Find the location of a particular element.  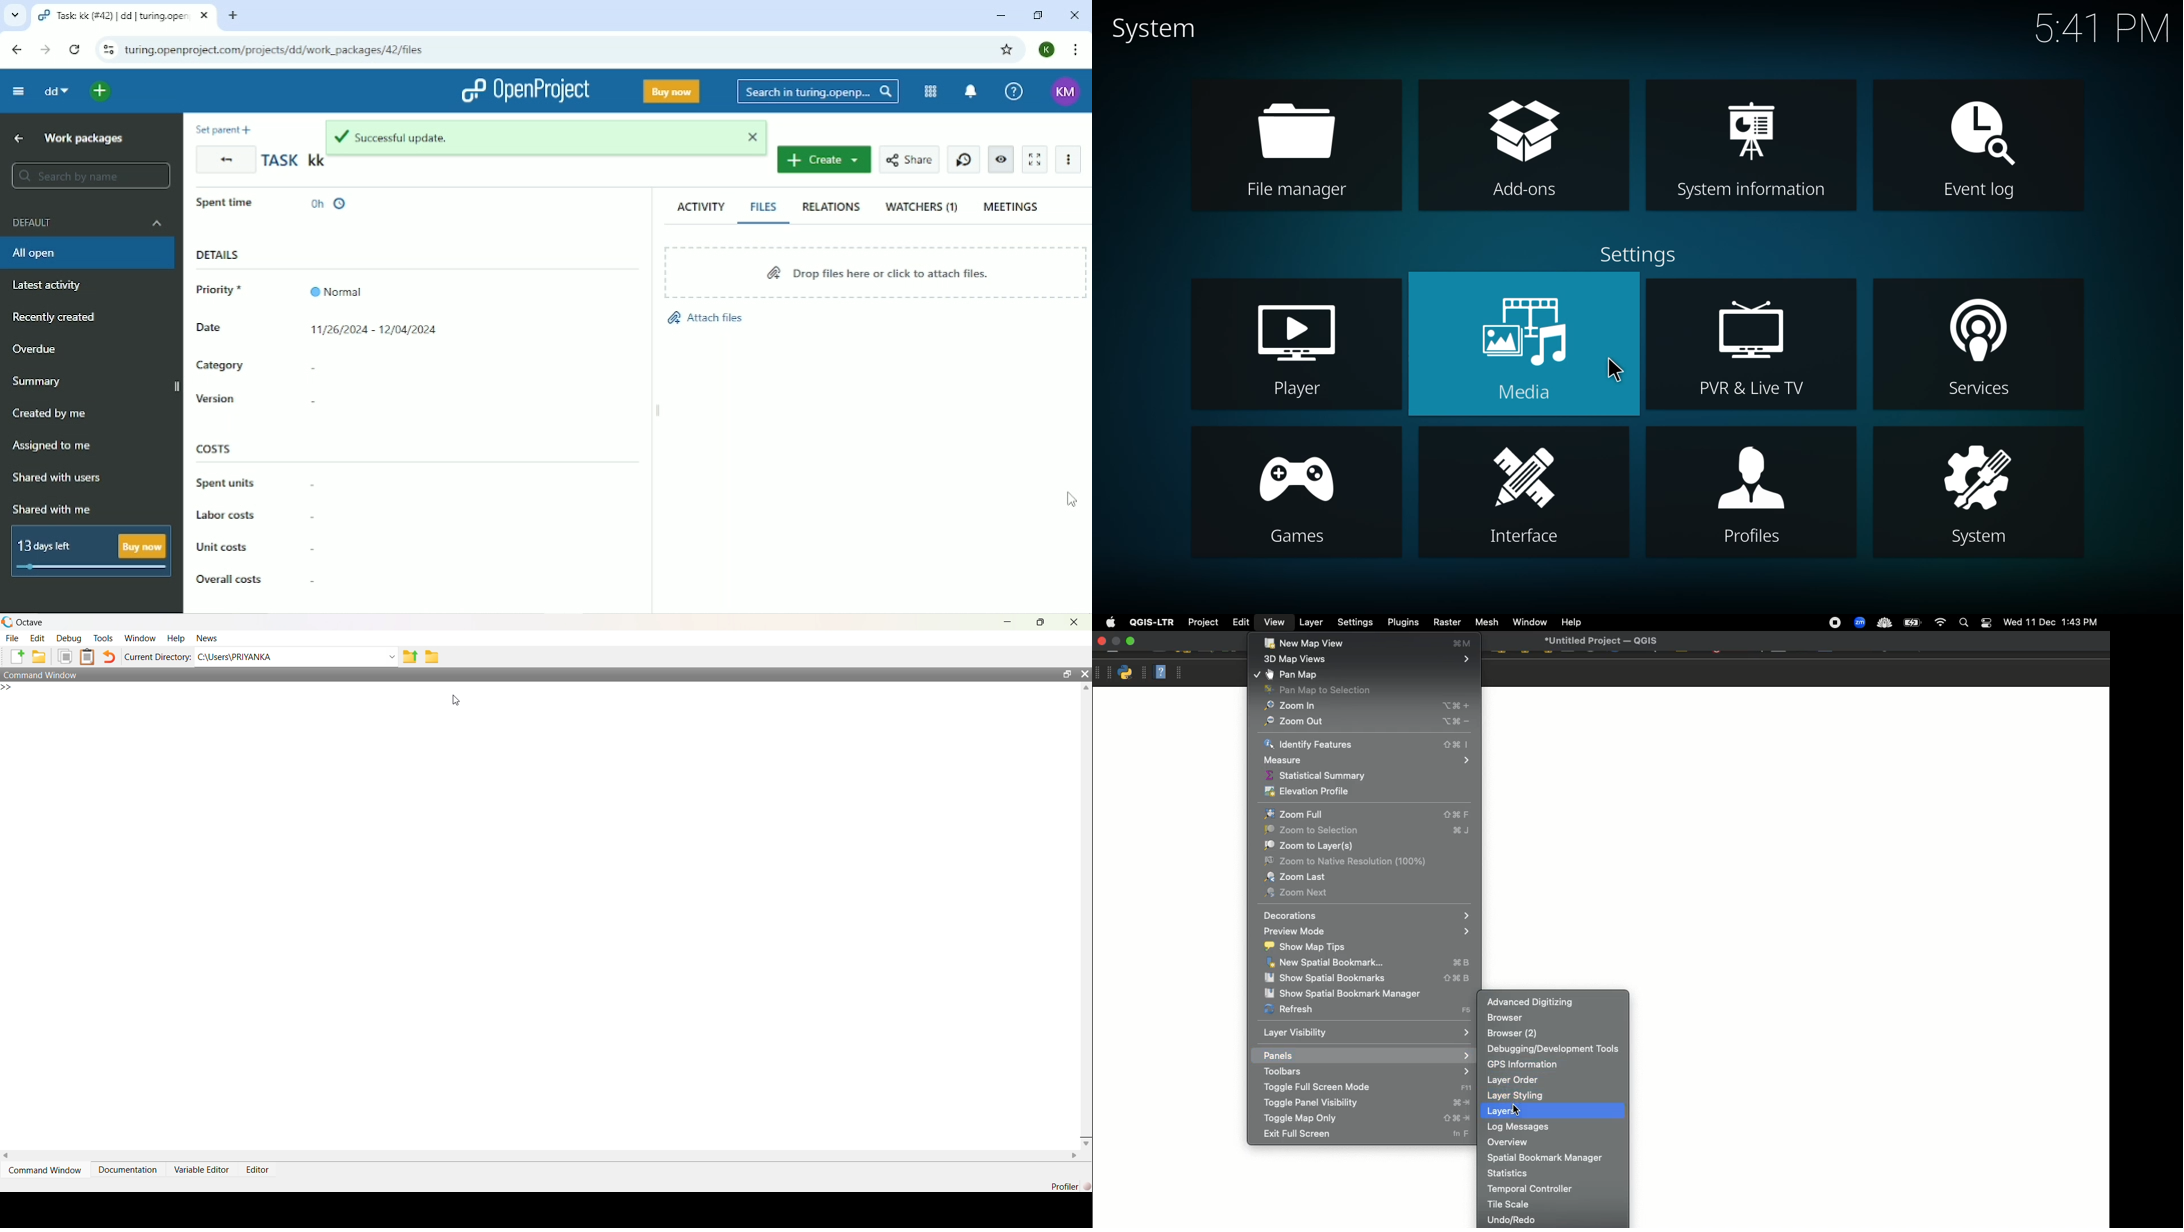

Statistics is located at coordinates (1552, 1171).